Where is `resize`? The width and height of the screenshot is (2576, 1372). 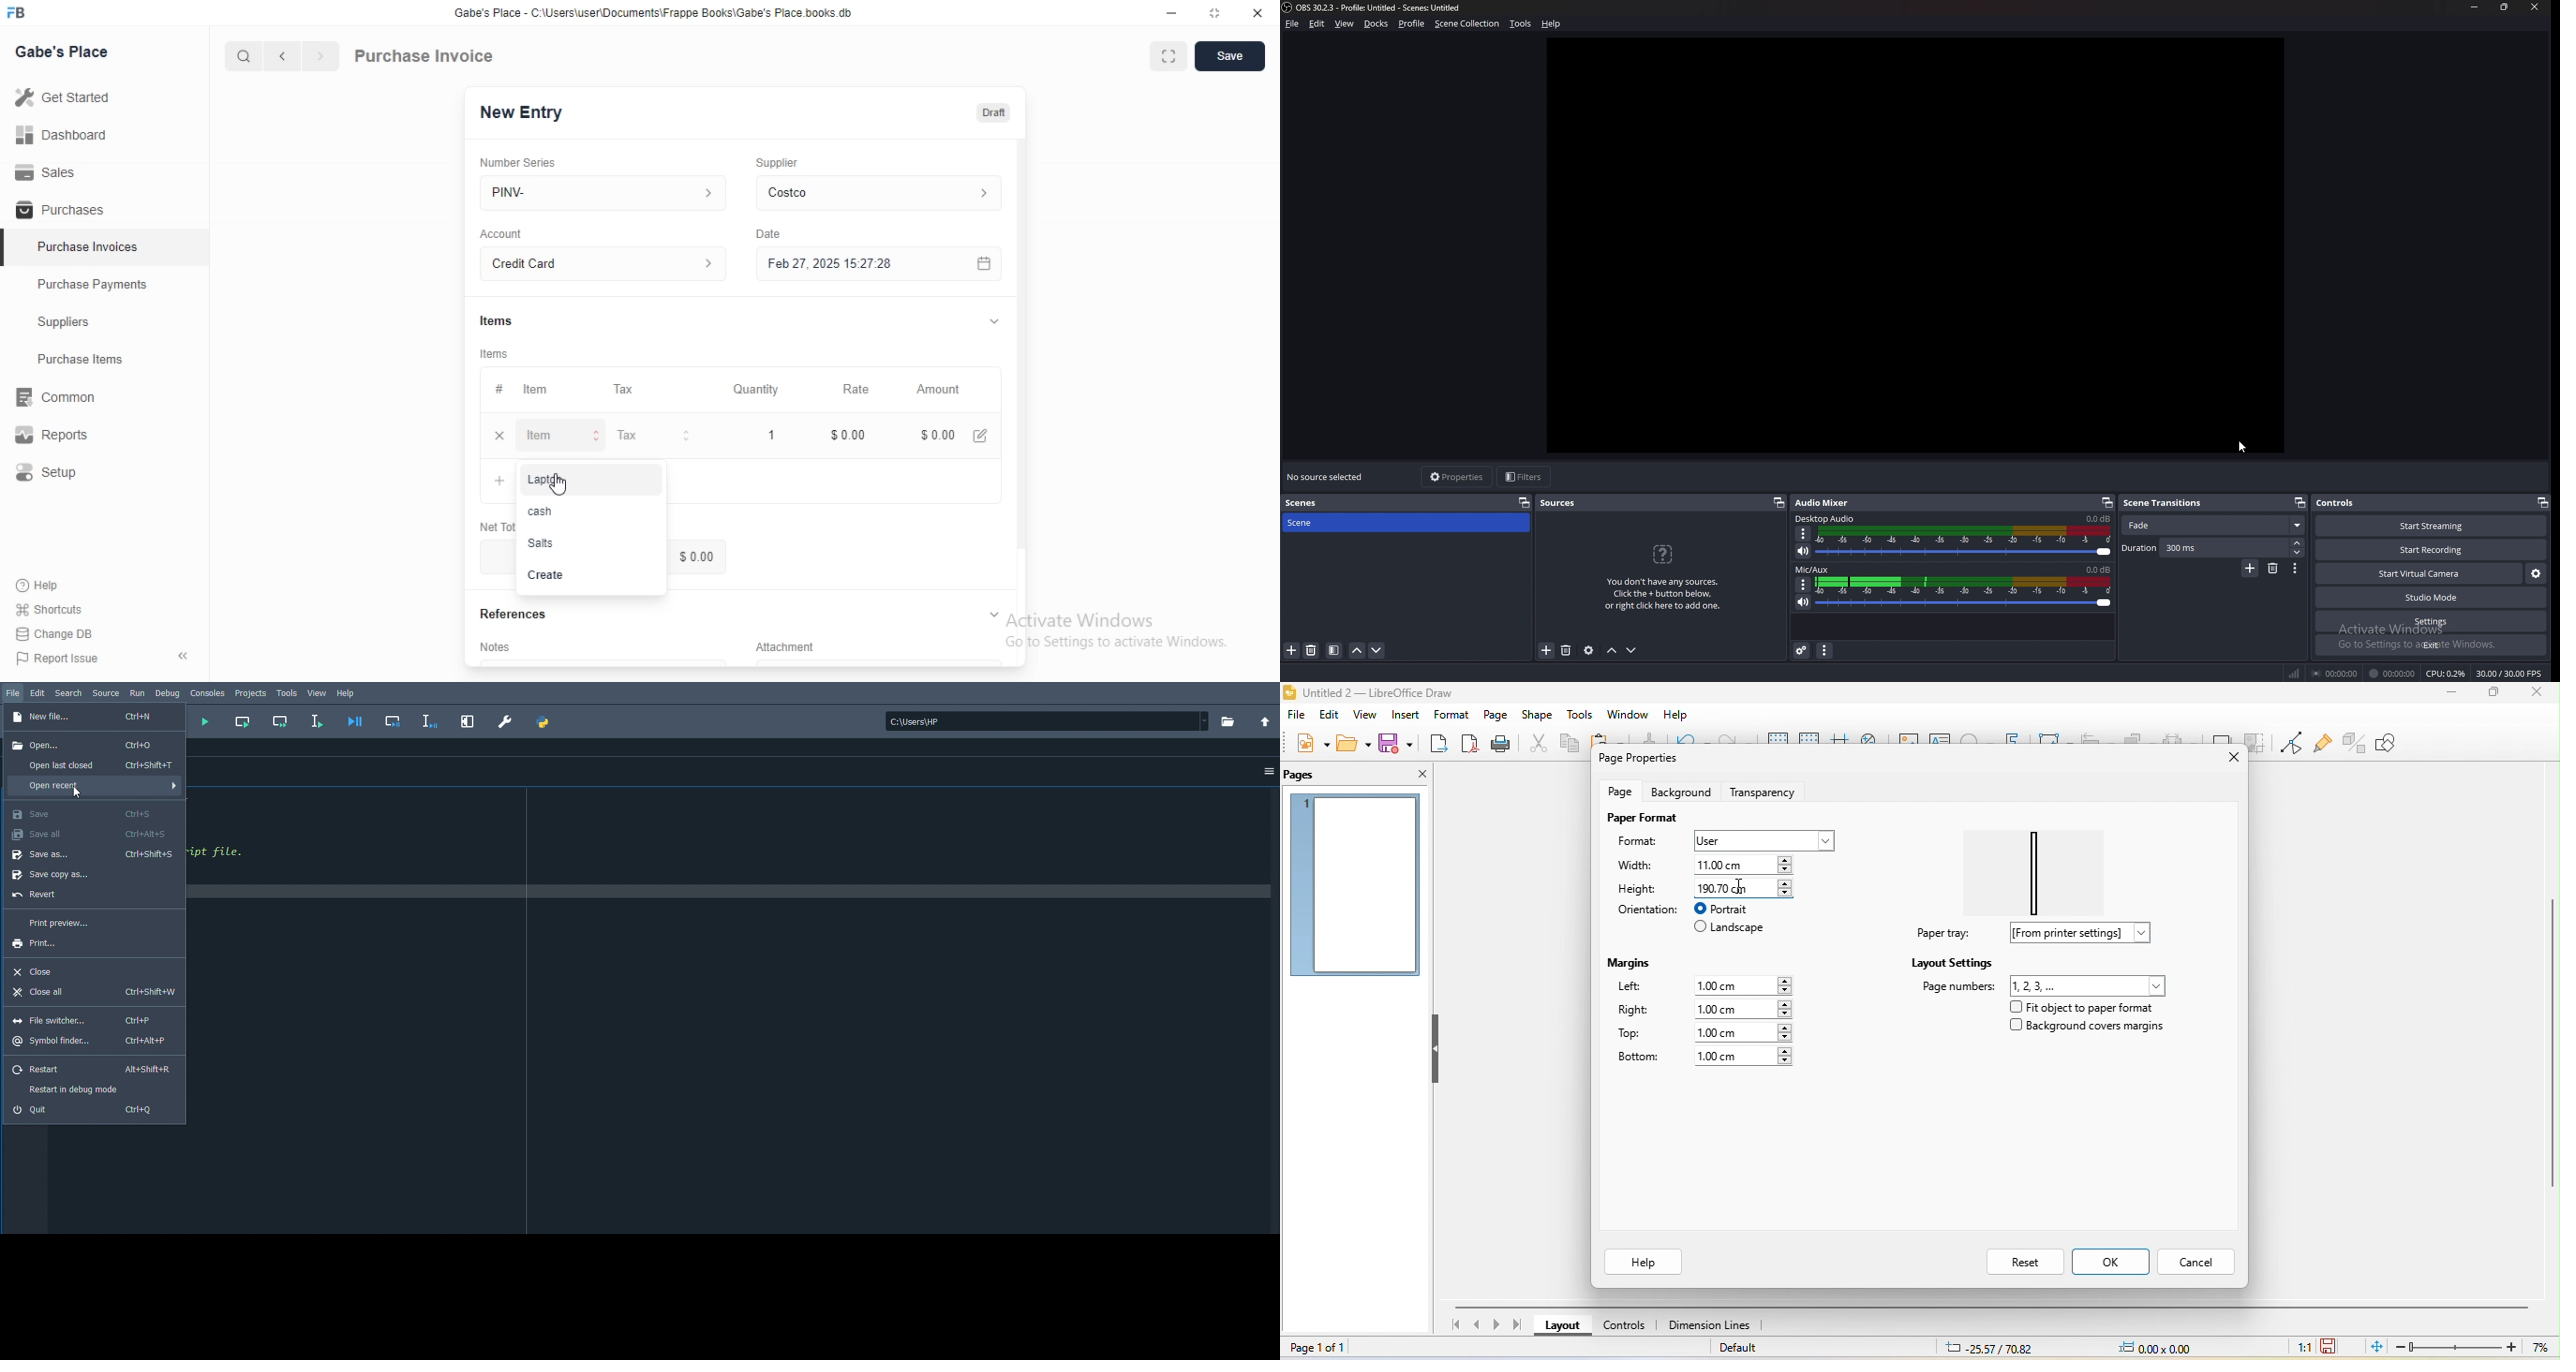 resize is located at coordinates (2507, 8).